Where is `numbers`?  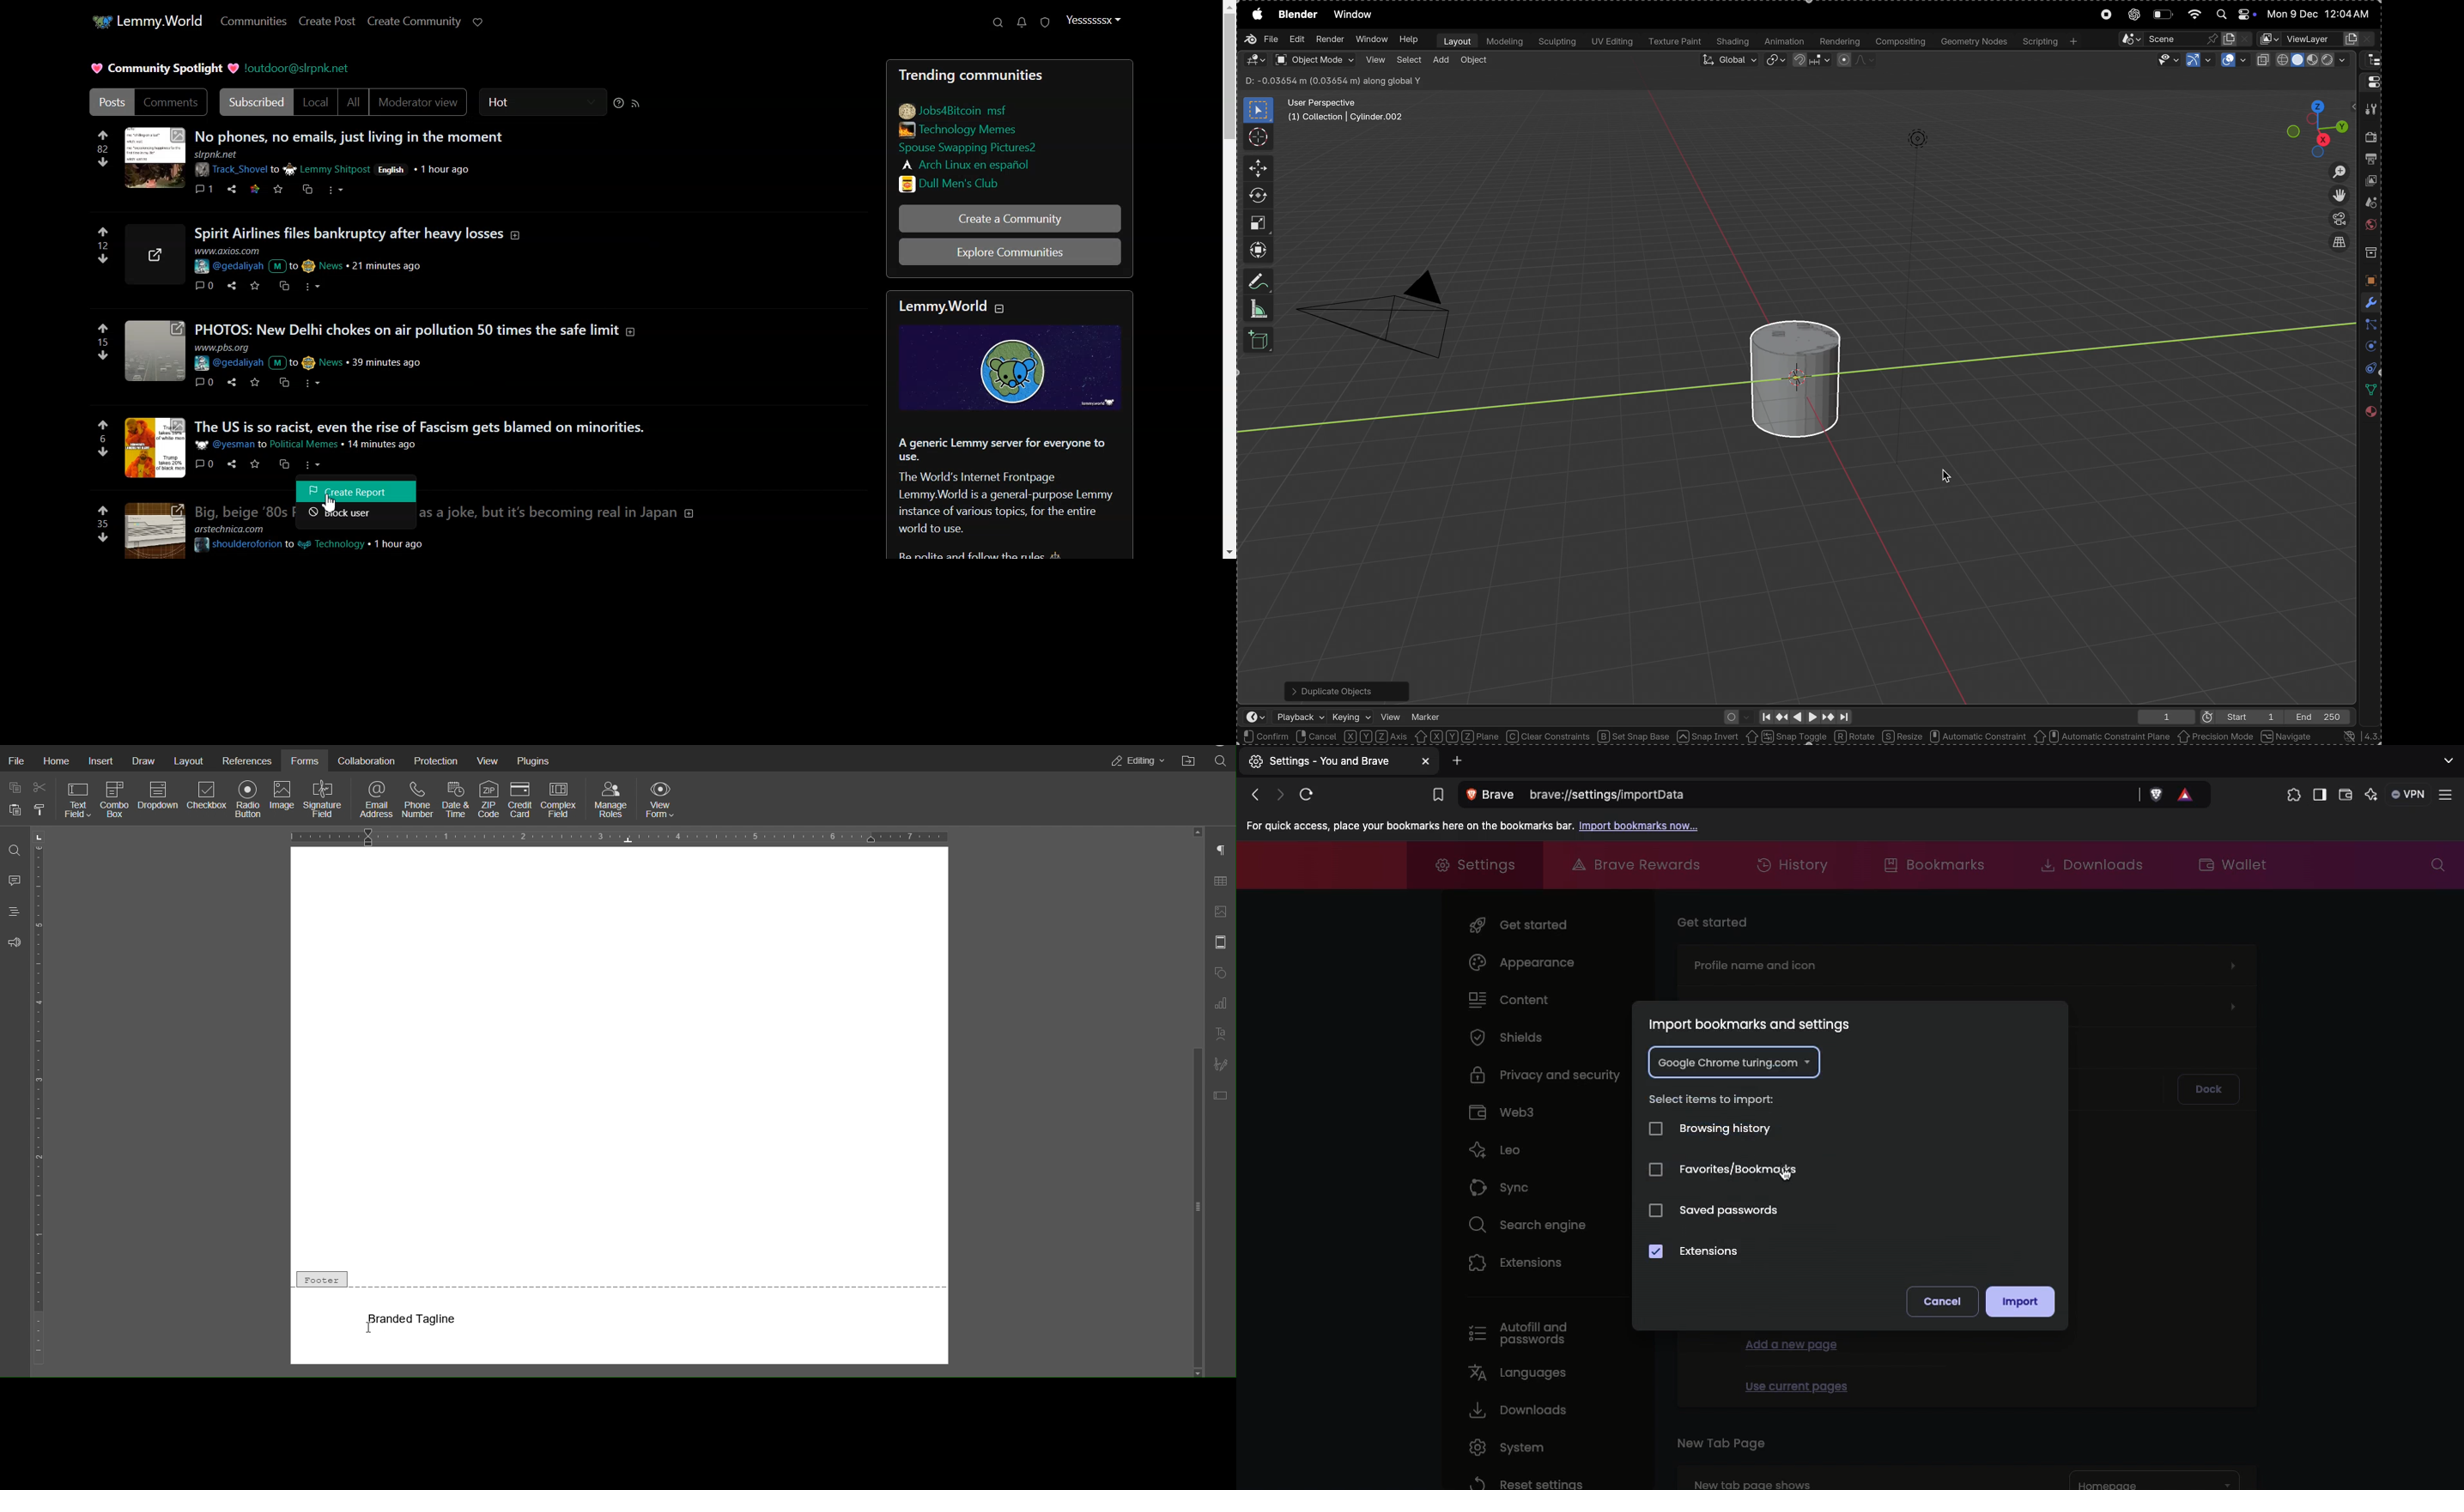
numbers is located at coordinates (102, 523).